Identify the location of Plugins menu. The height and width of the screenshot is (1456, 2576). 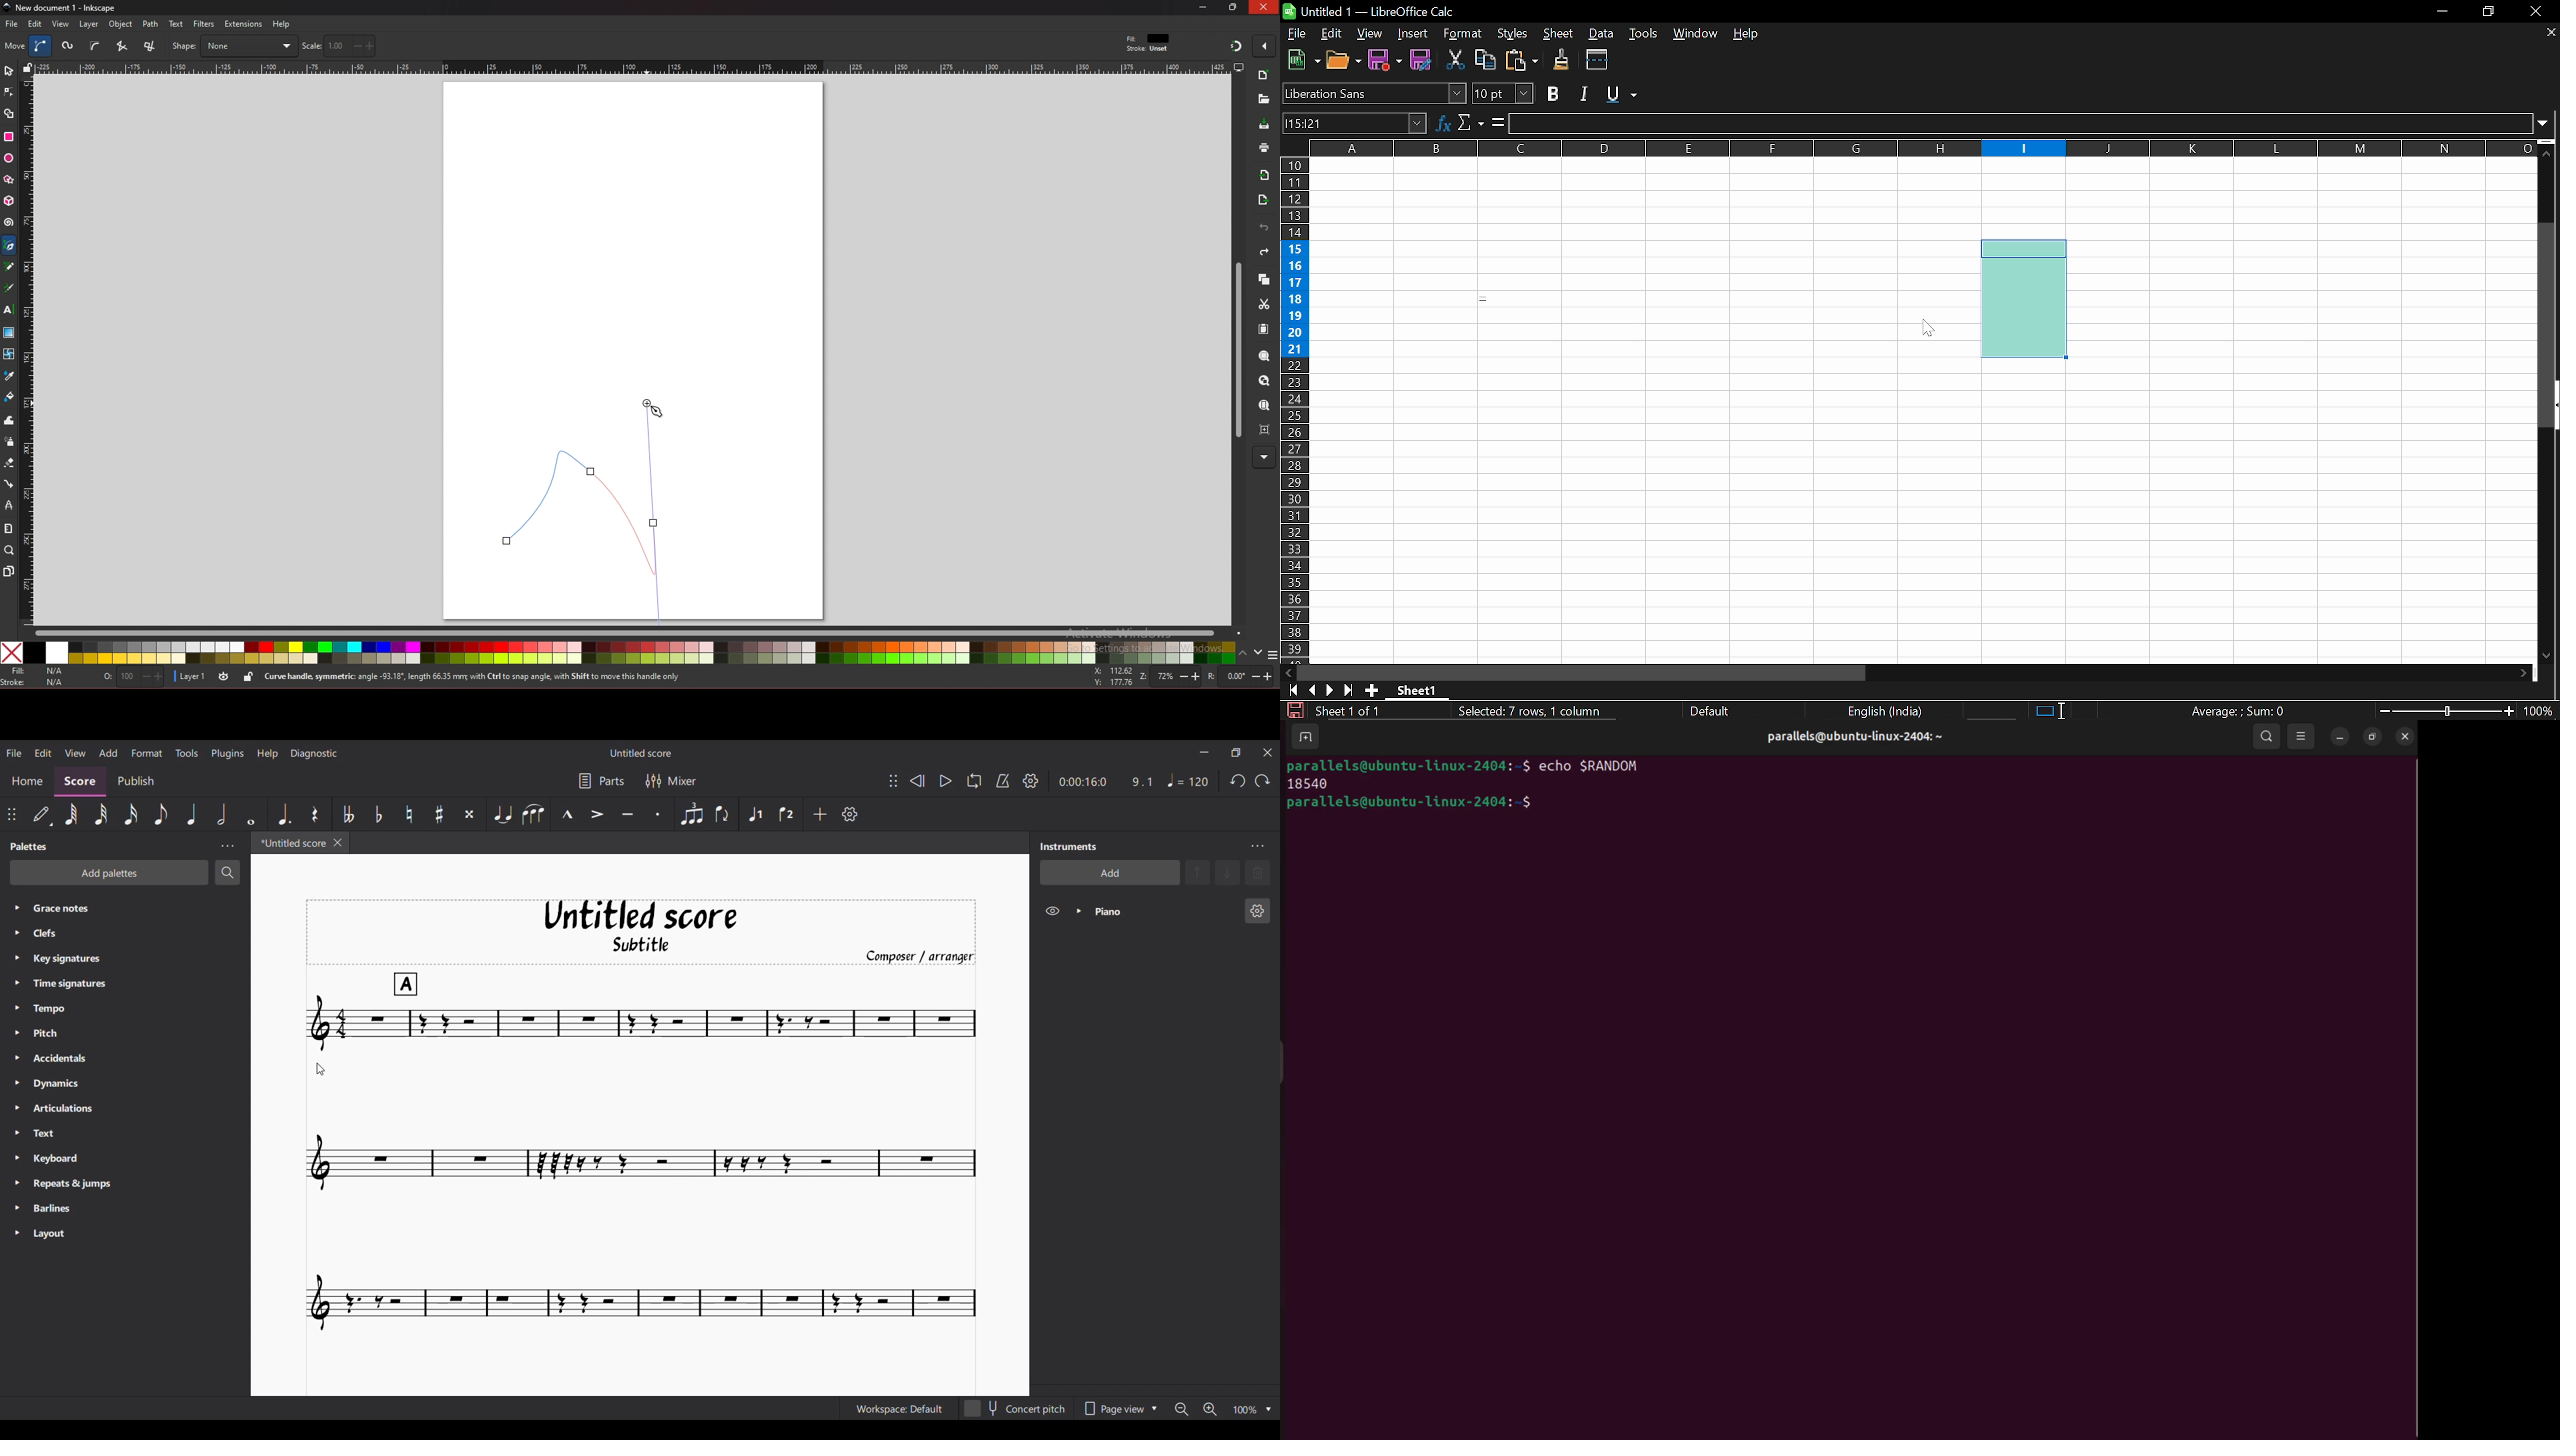
(229, 753).